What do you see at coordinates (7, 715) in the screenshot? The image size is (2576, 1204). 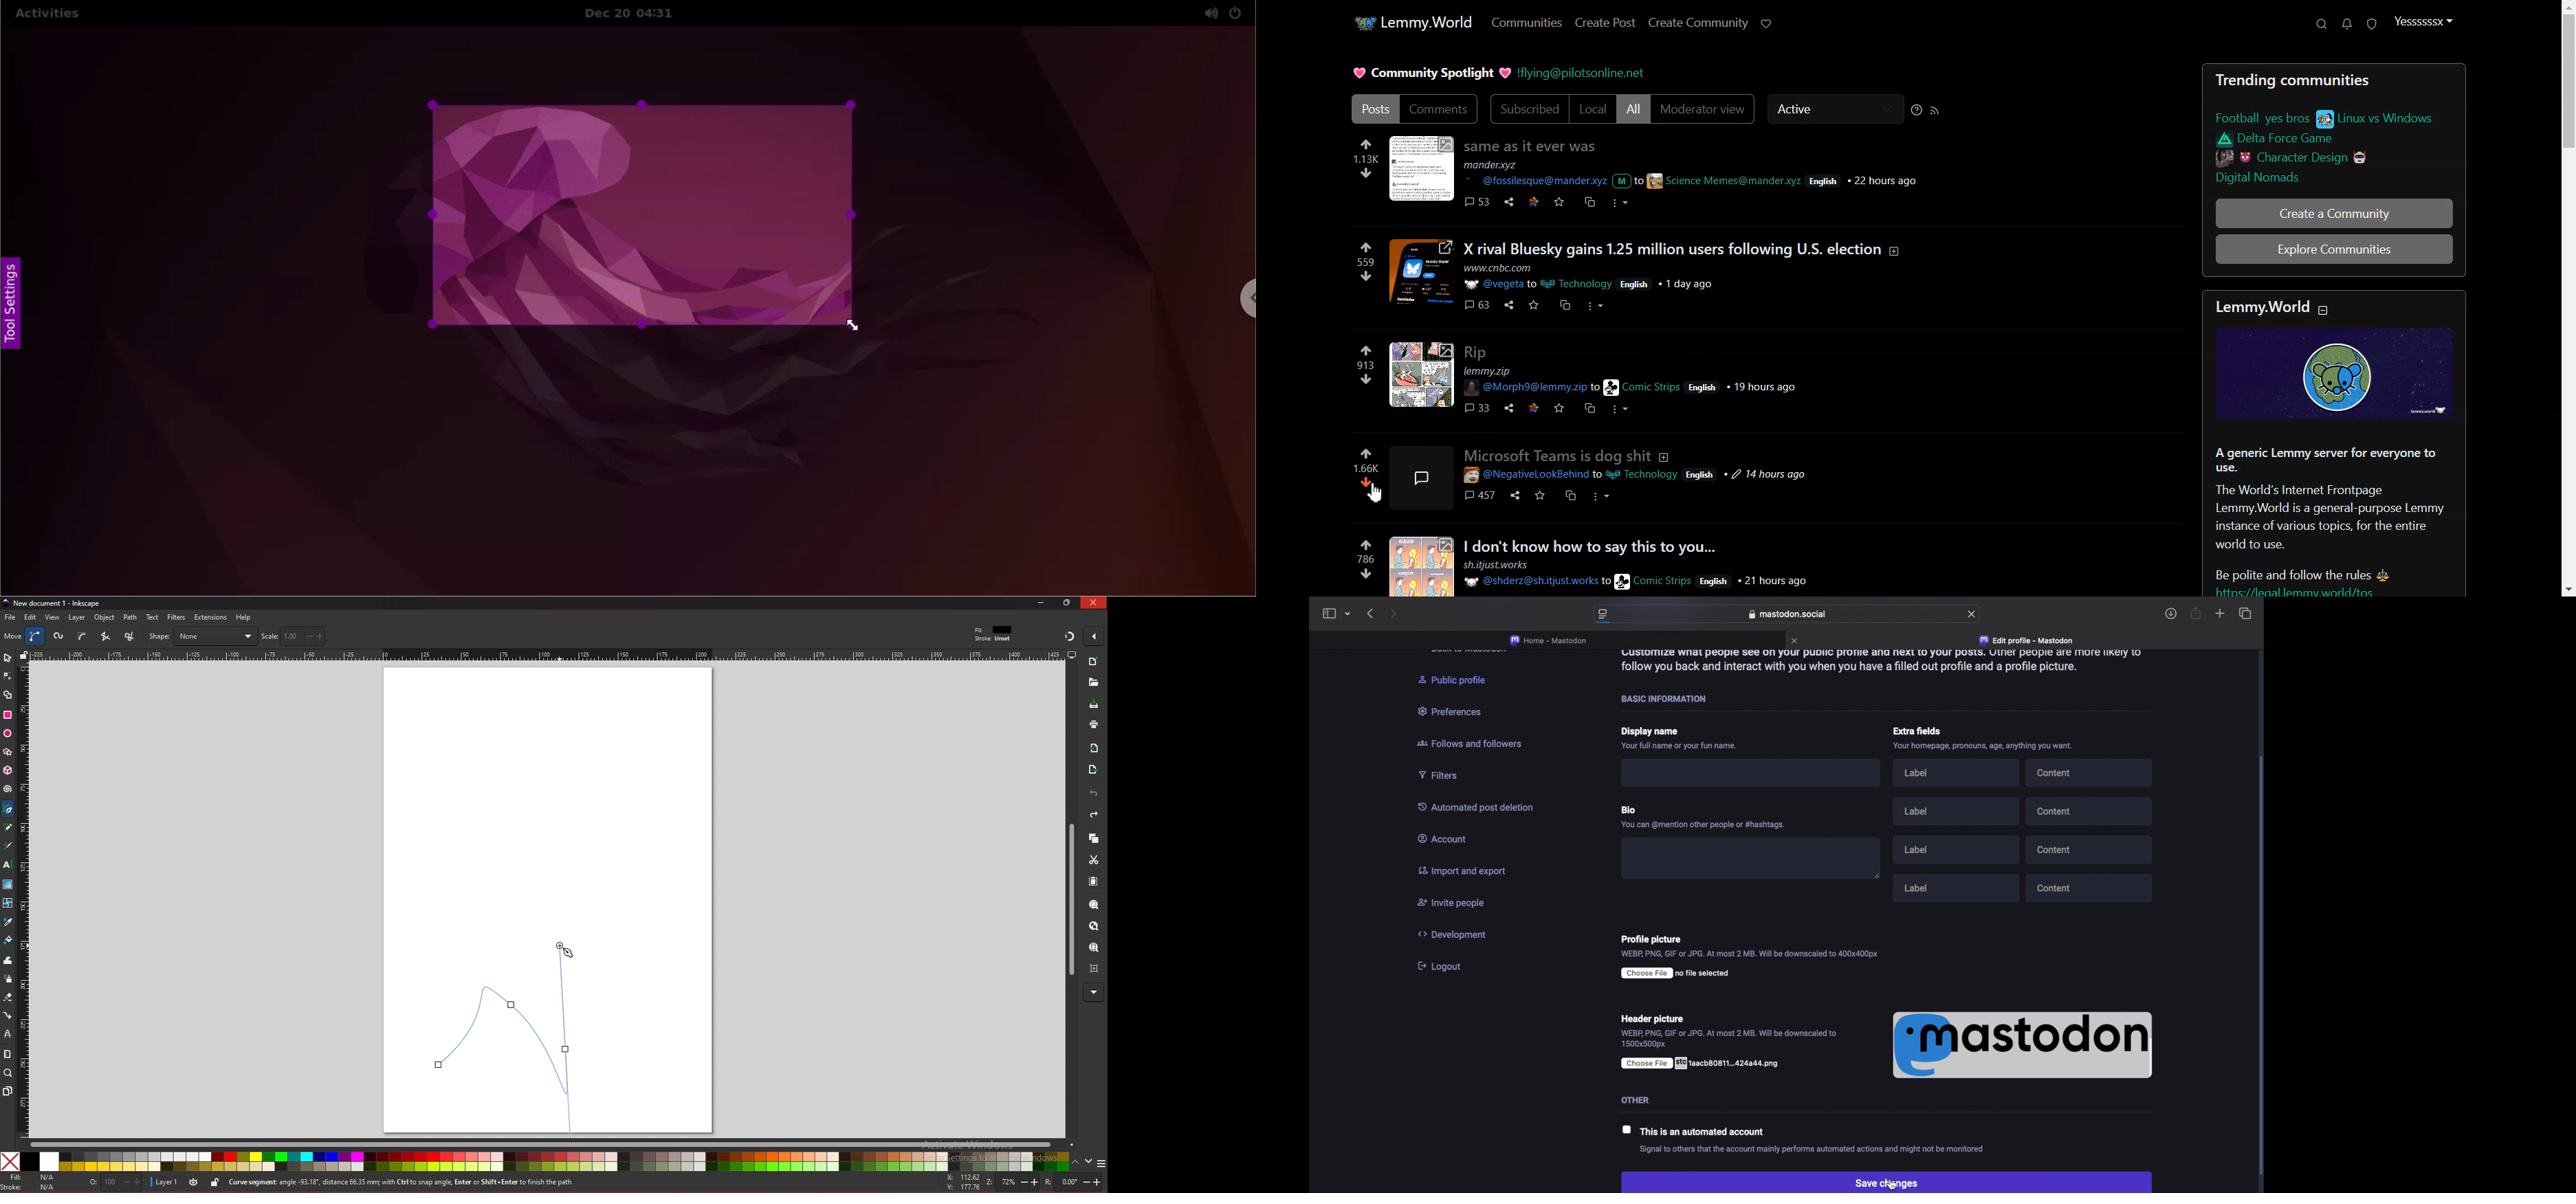 I see `rectangle` at bounding box center [7, 715].